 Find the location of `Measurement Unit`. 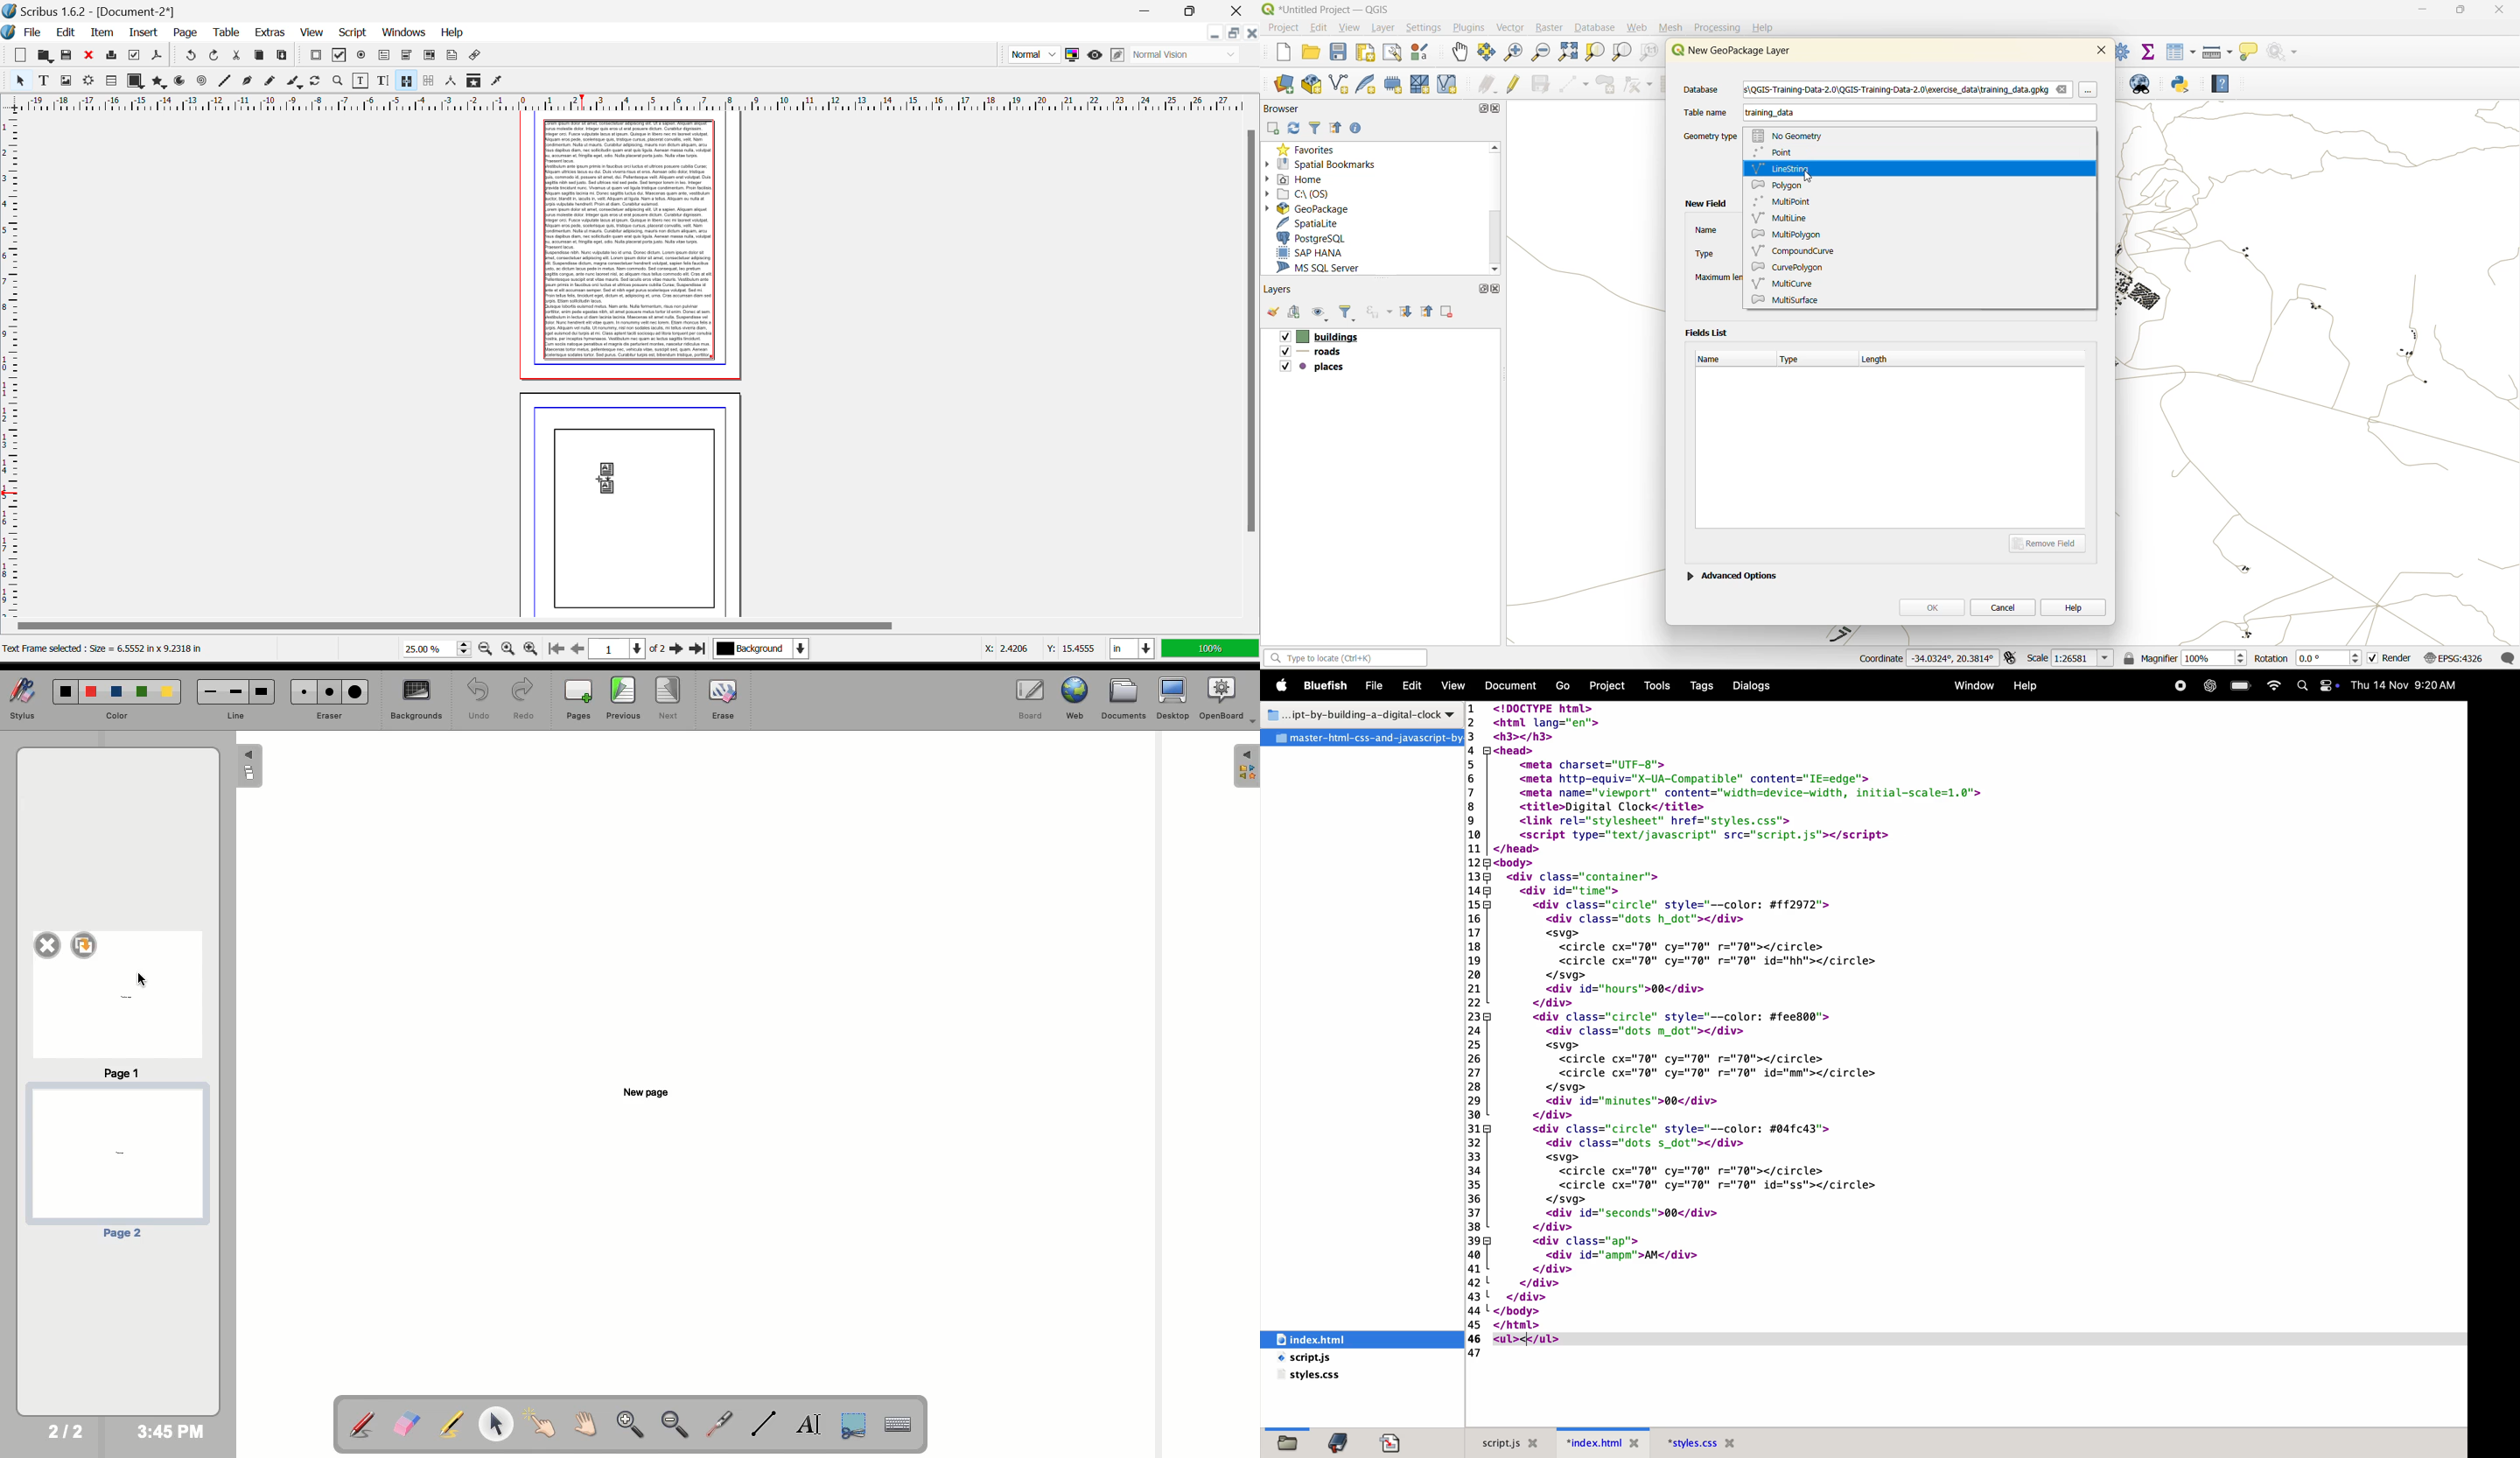

Measurement Unit is located at coordinates (1134, 651).